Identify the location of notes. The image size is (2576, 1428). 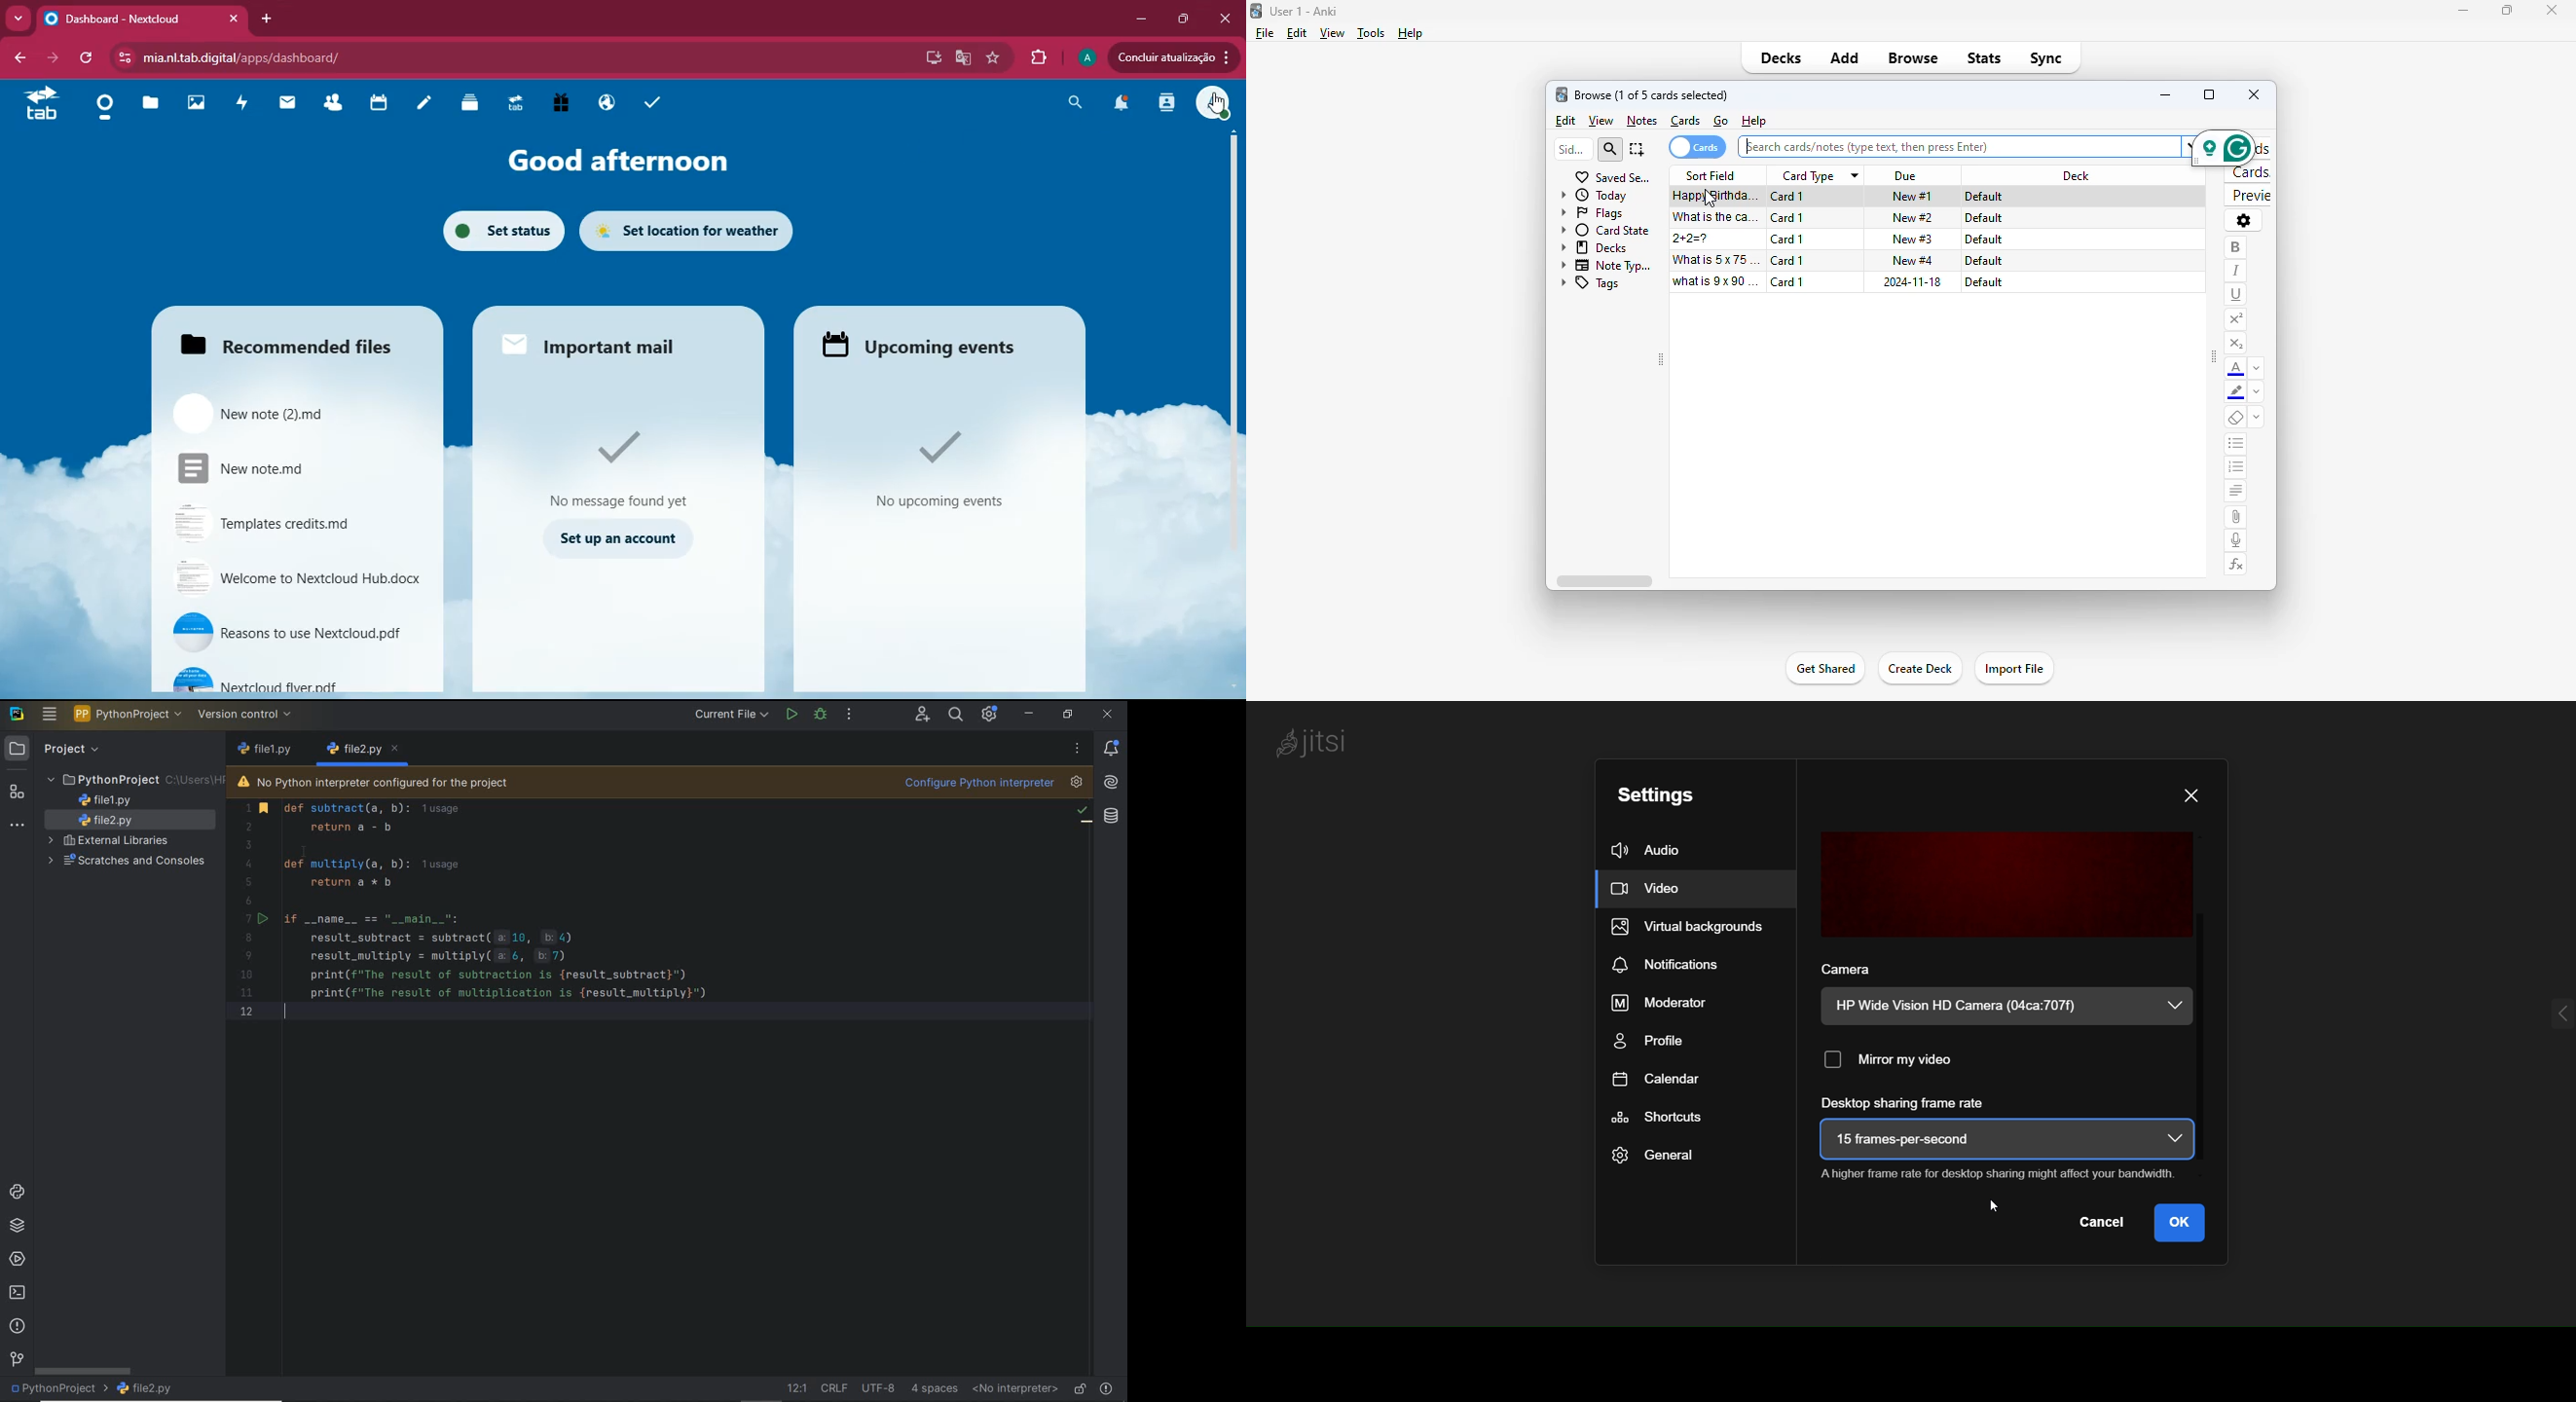
(422, 105).